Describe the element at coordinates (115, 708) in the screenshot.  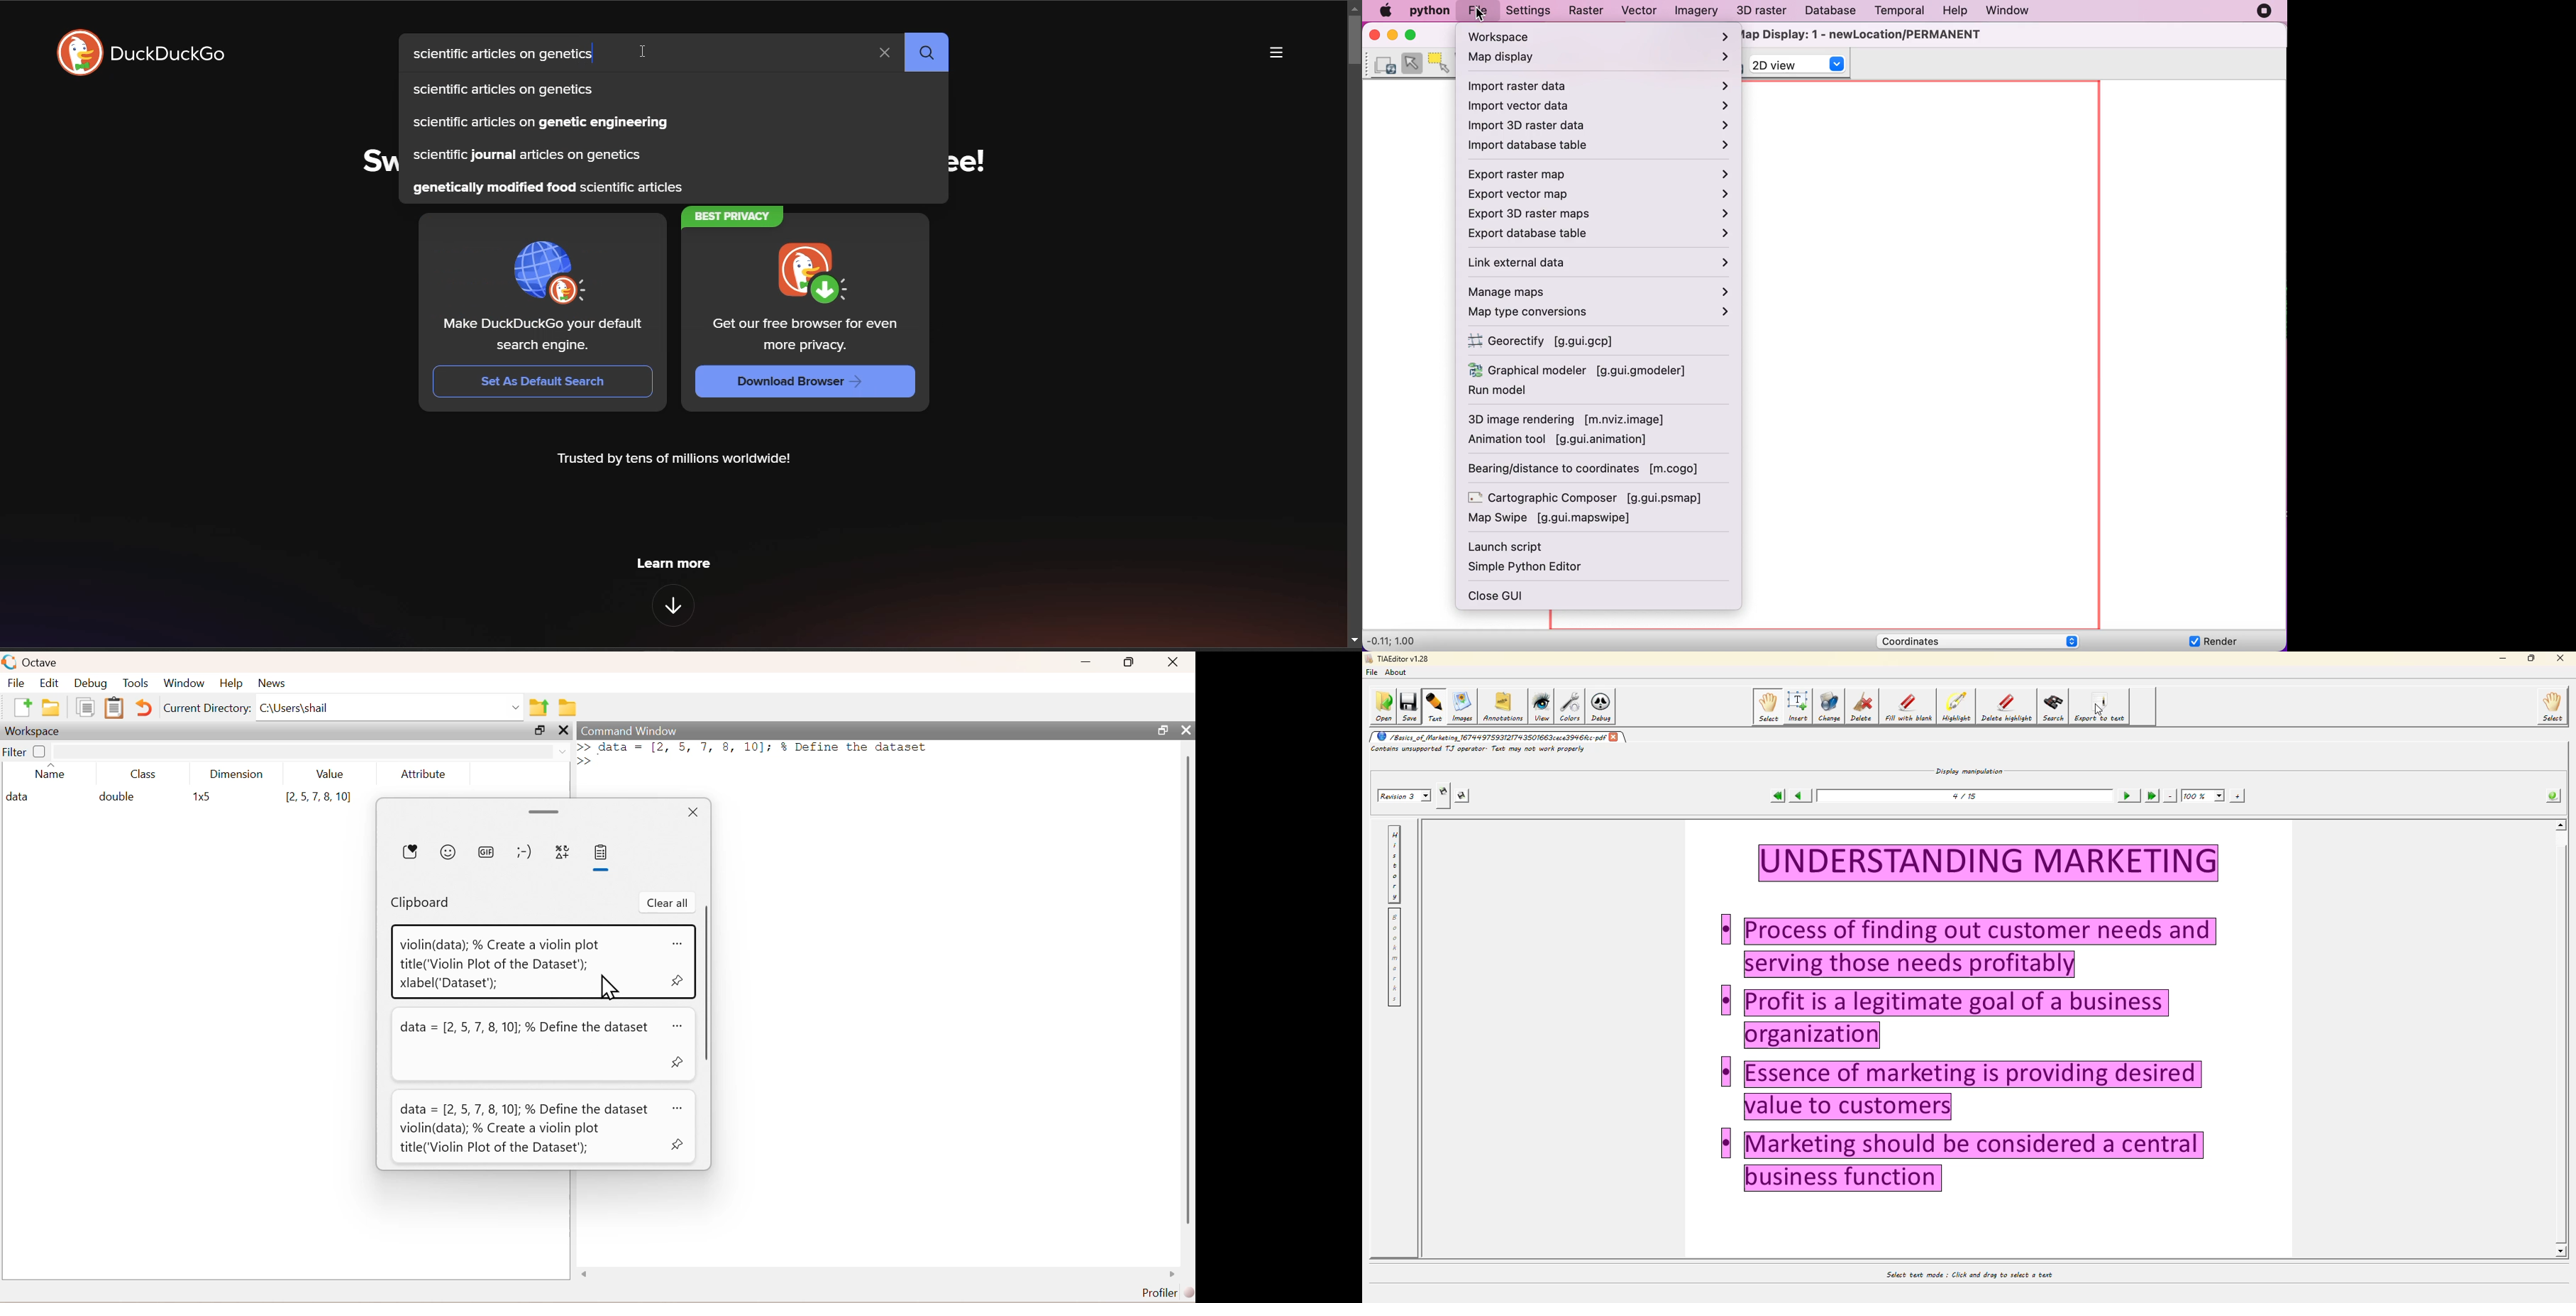
I see `Clipboard` at that location.